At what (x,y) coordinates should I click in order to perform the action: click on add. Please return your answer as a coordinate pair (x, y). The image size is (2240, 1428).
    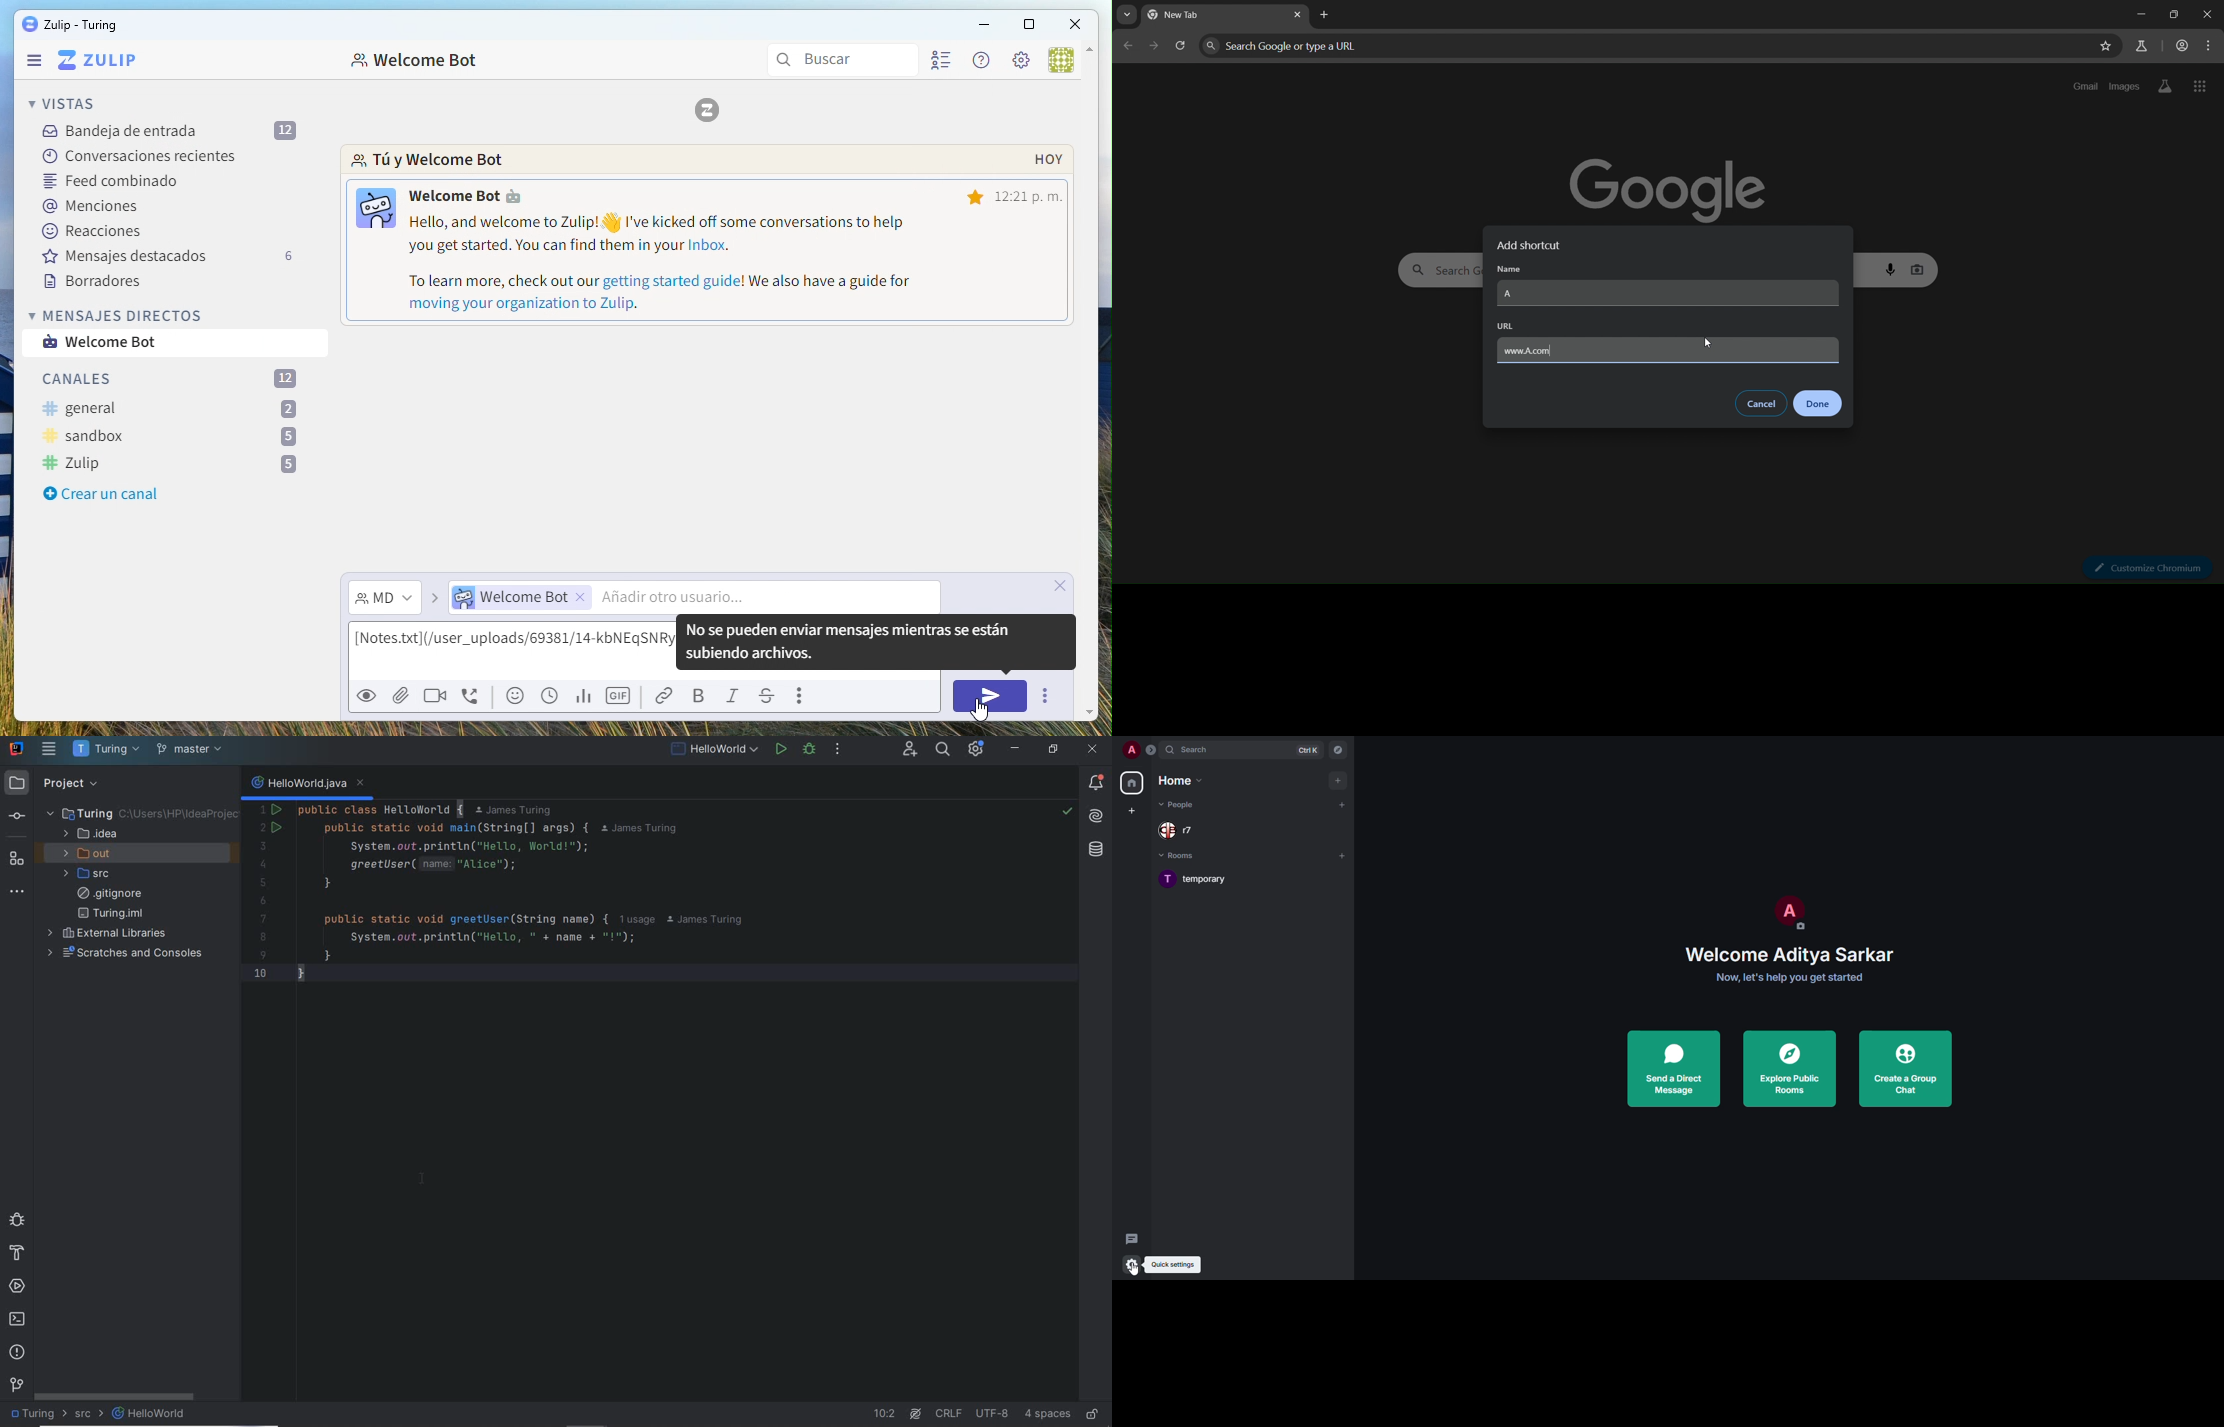
    Looking at the image, I should click on (1338, 779).